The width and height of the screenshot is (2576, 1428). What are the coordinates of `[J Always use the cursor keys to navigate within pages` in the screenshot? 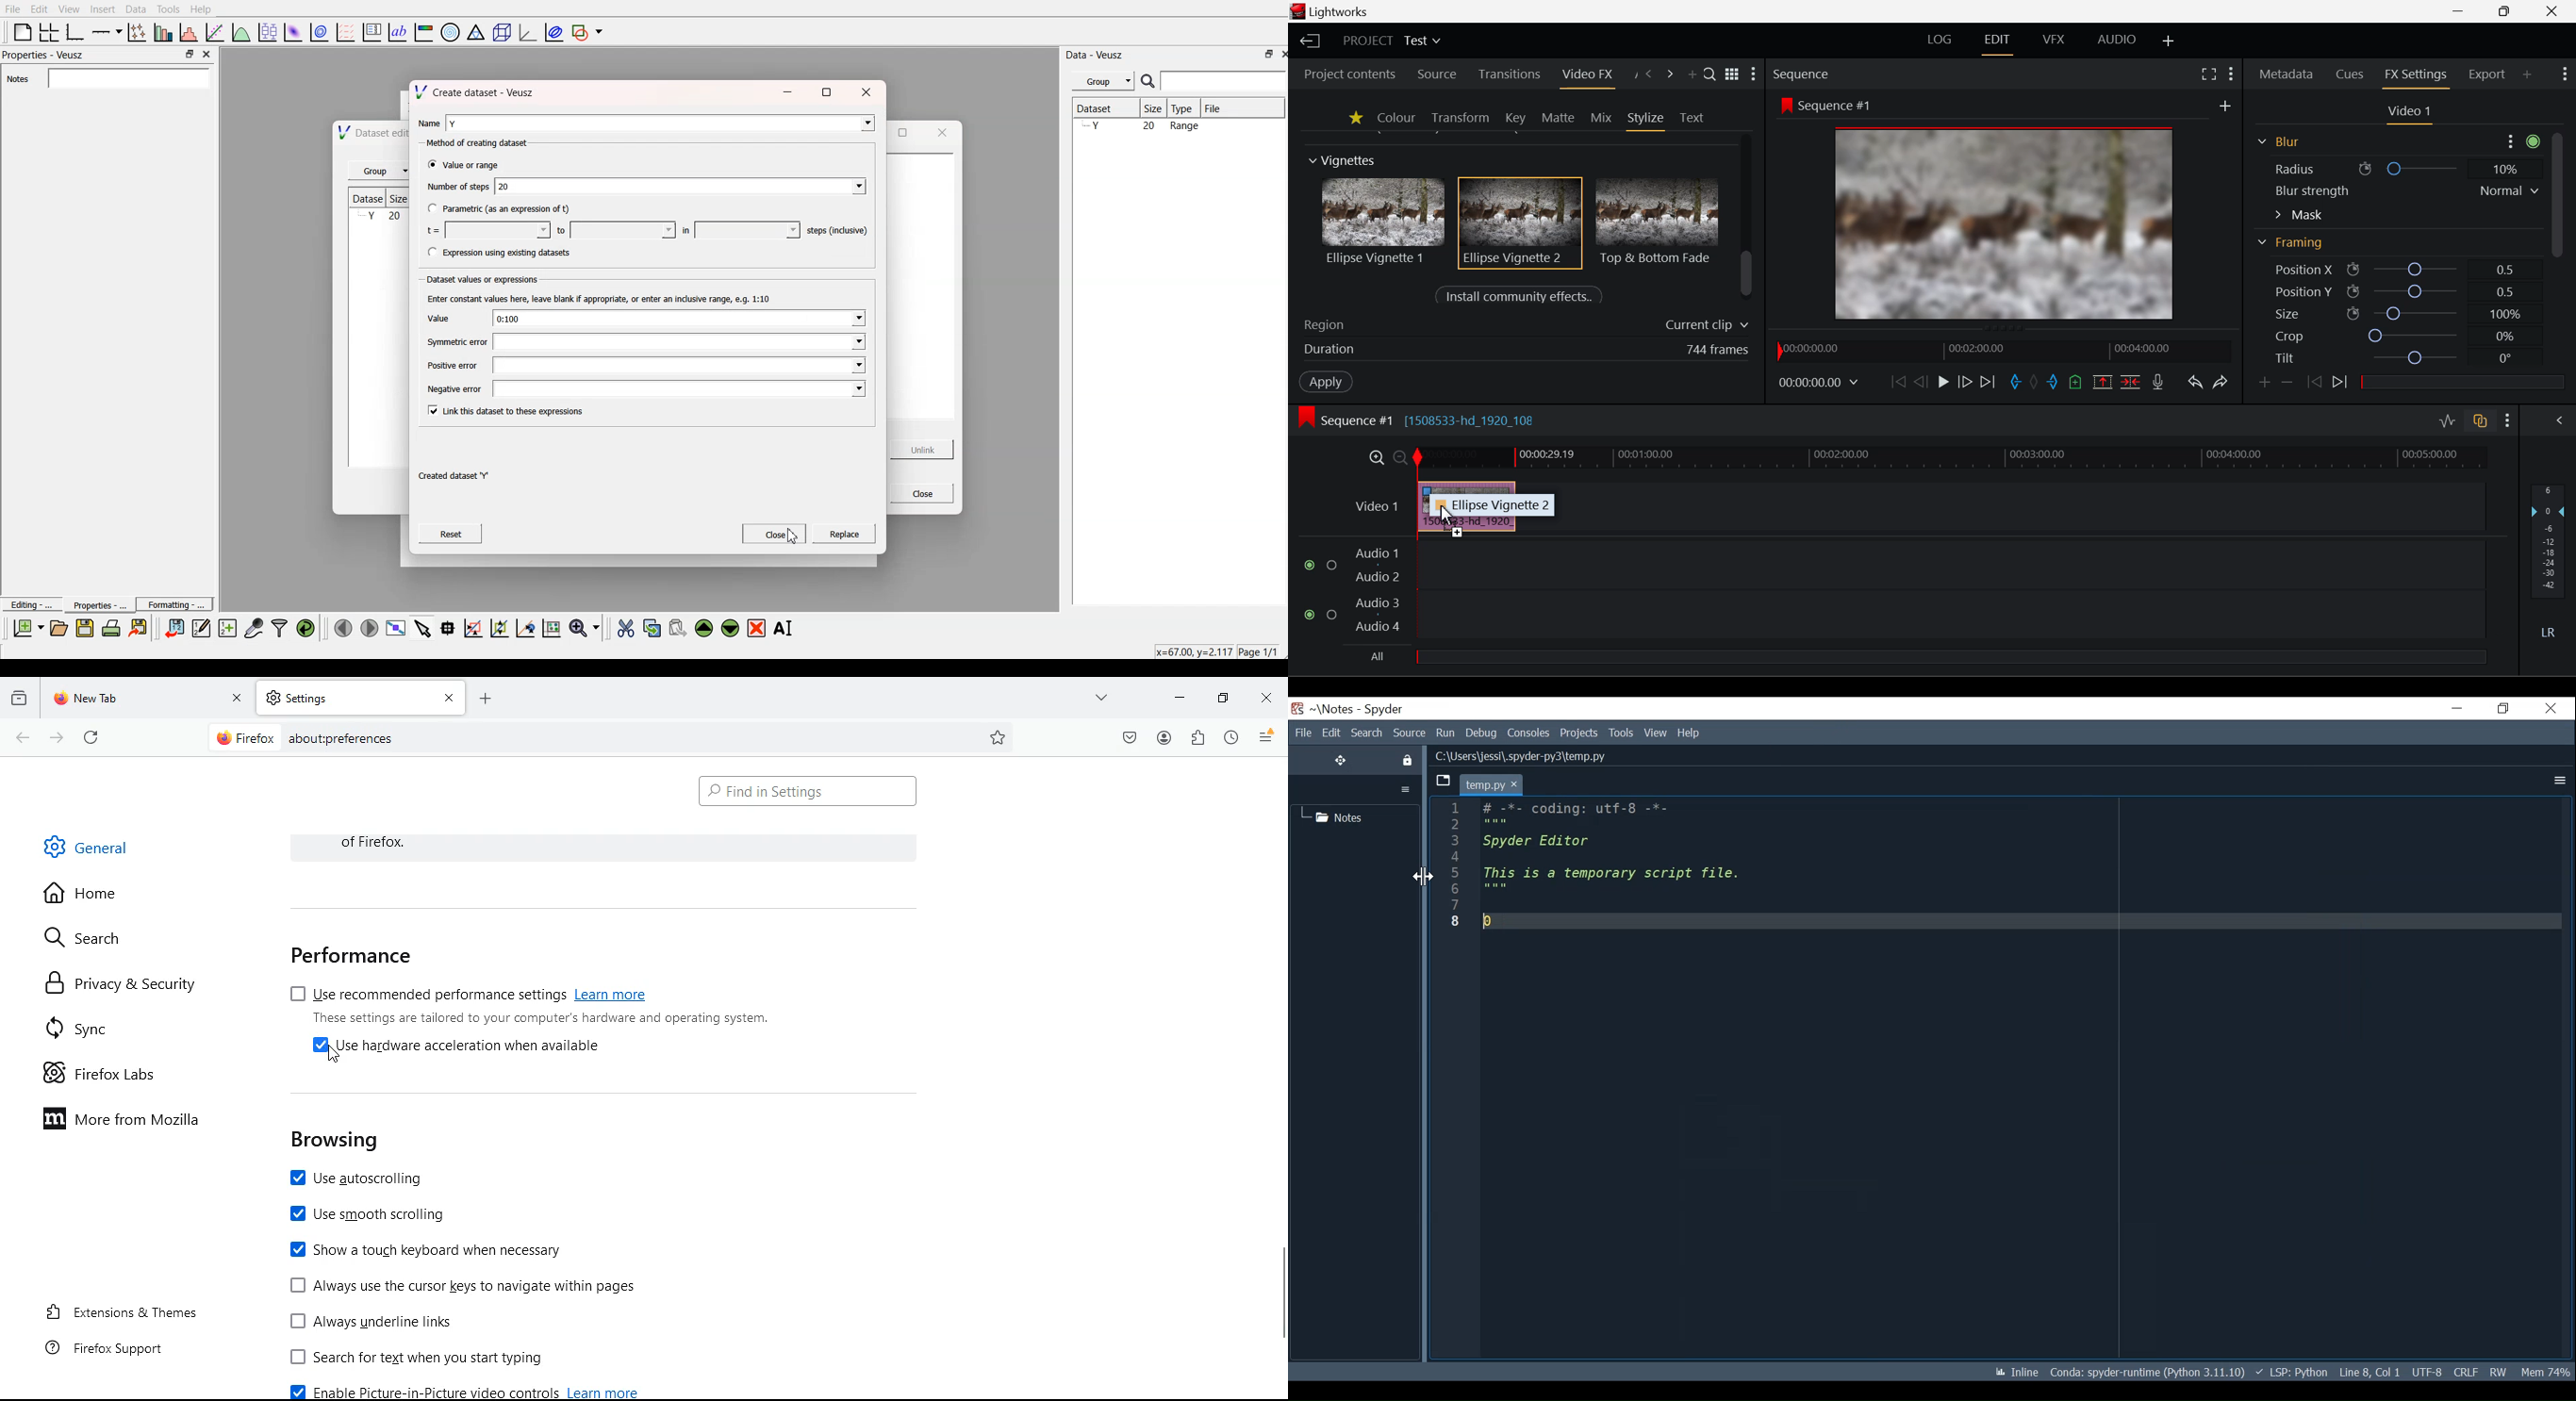 It's located at (459, 1286).